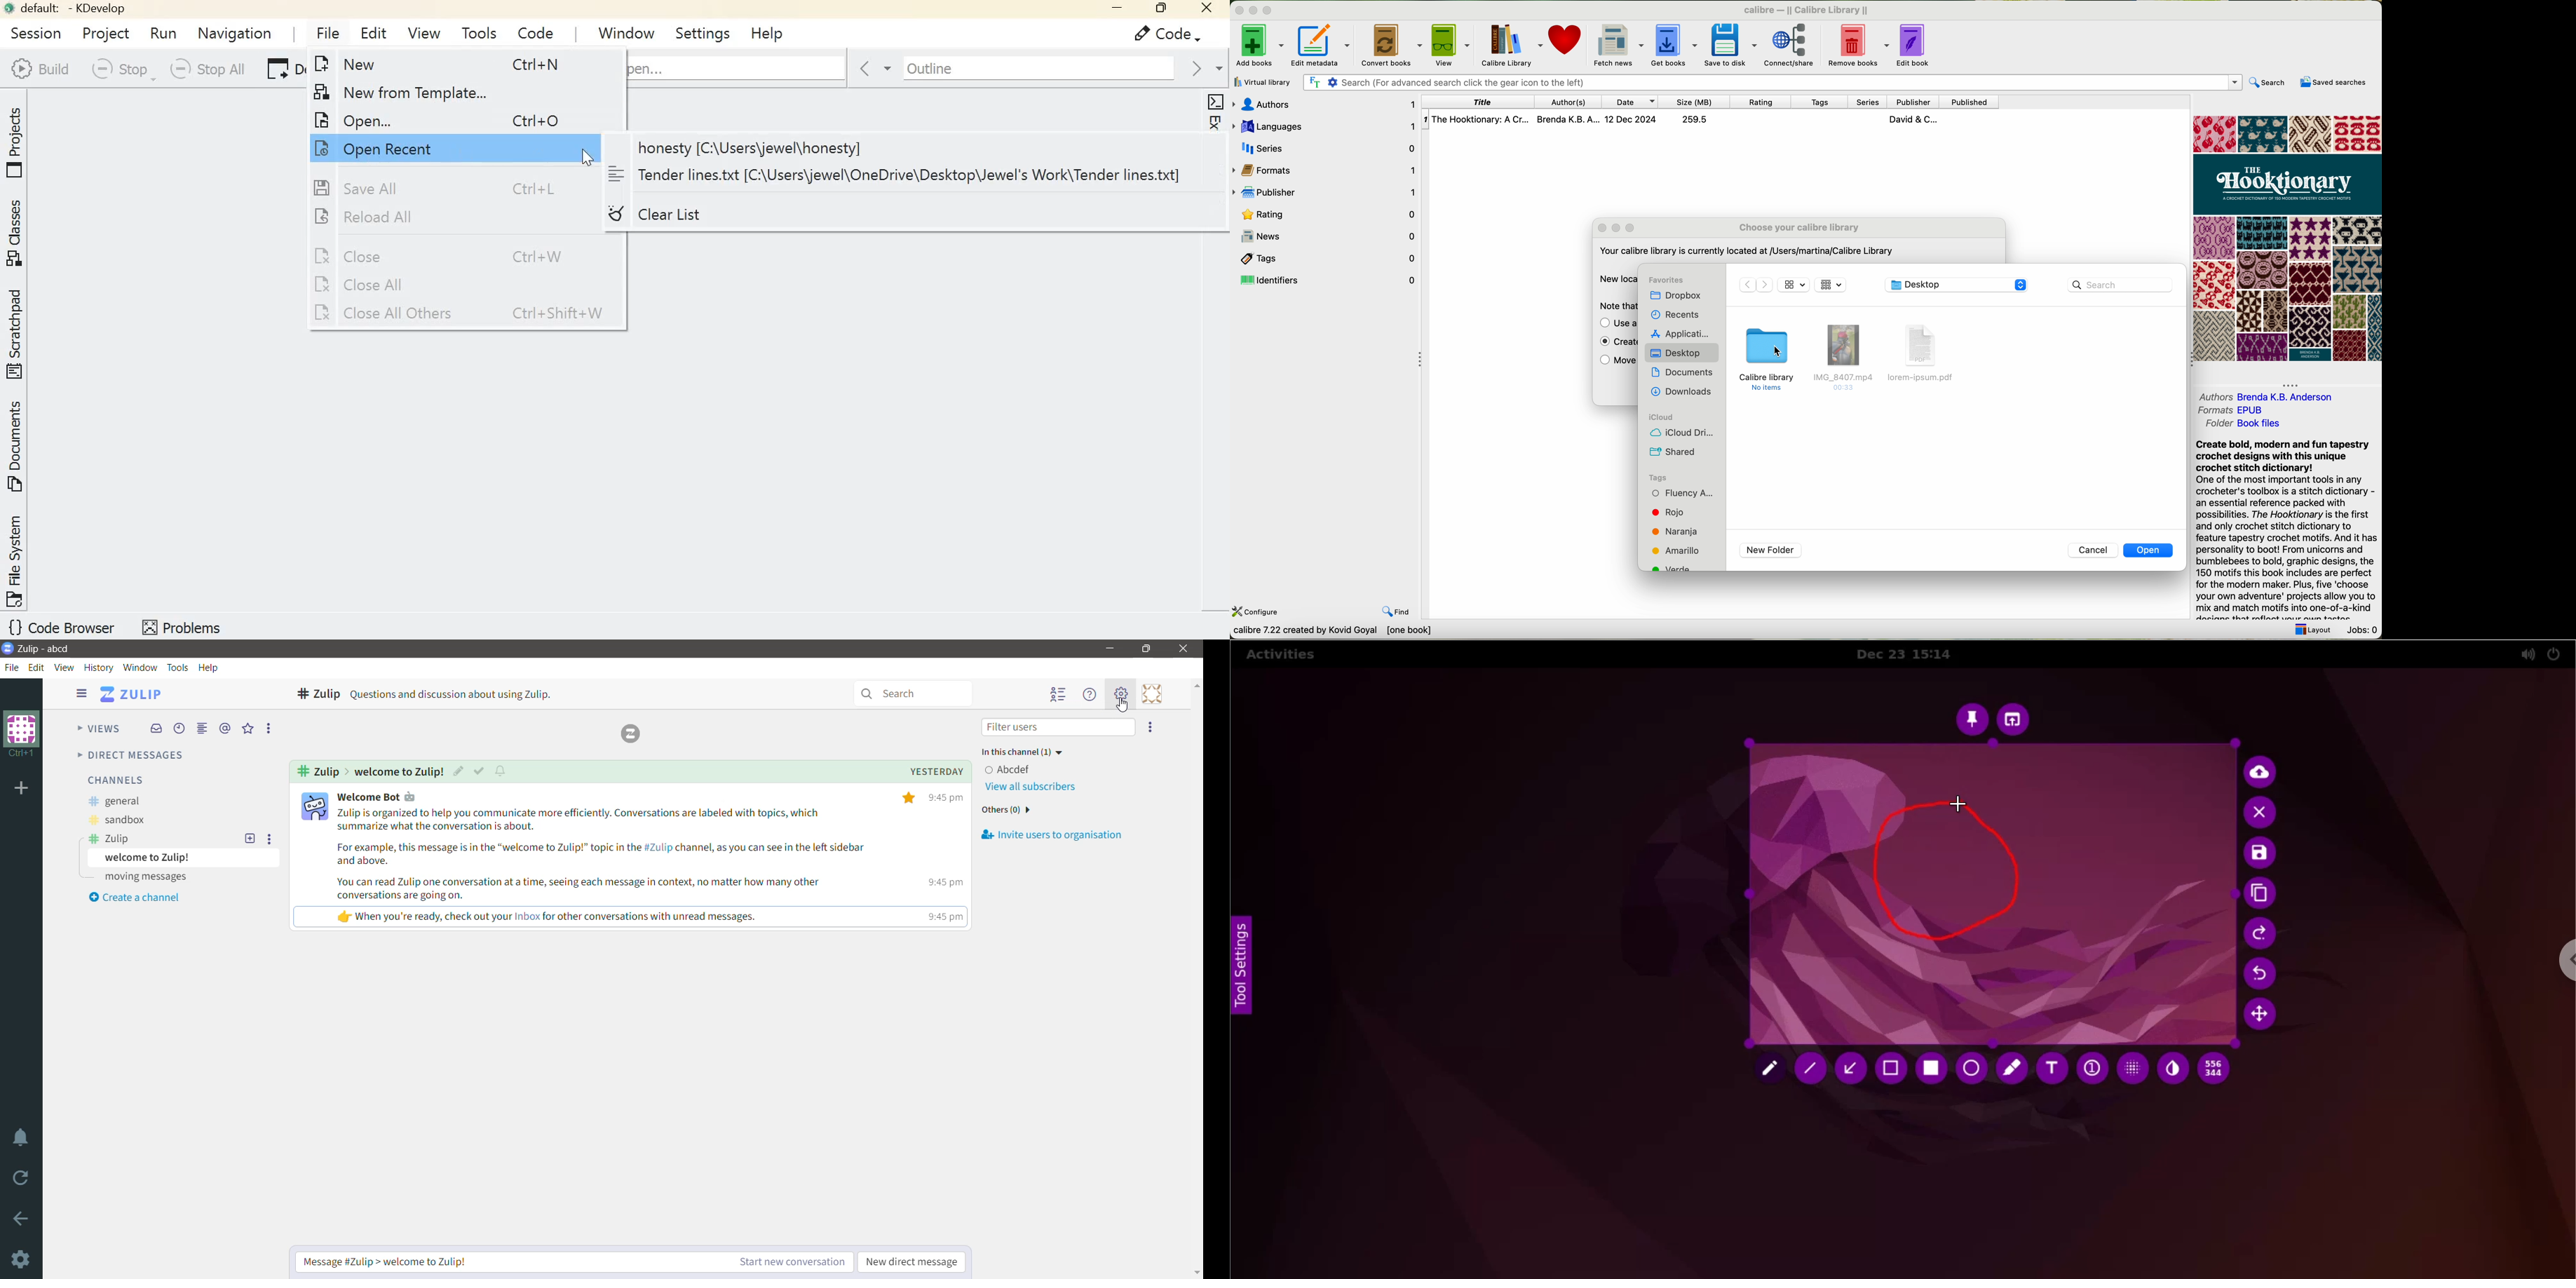  Describe the element at coordinates (315, 772) in the screenshot. I see `Channel - Zulip` at that location.